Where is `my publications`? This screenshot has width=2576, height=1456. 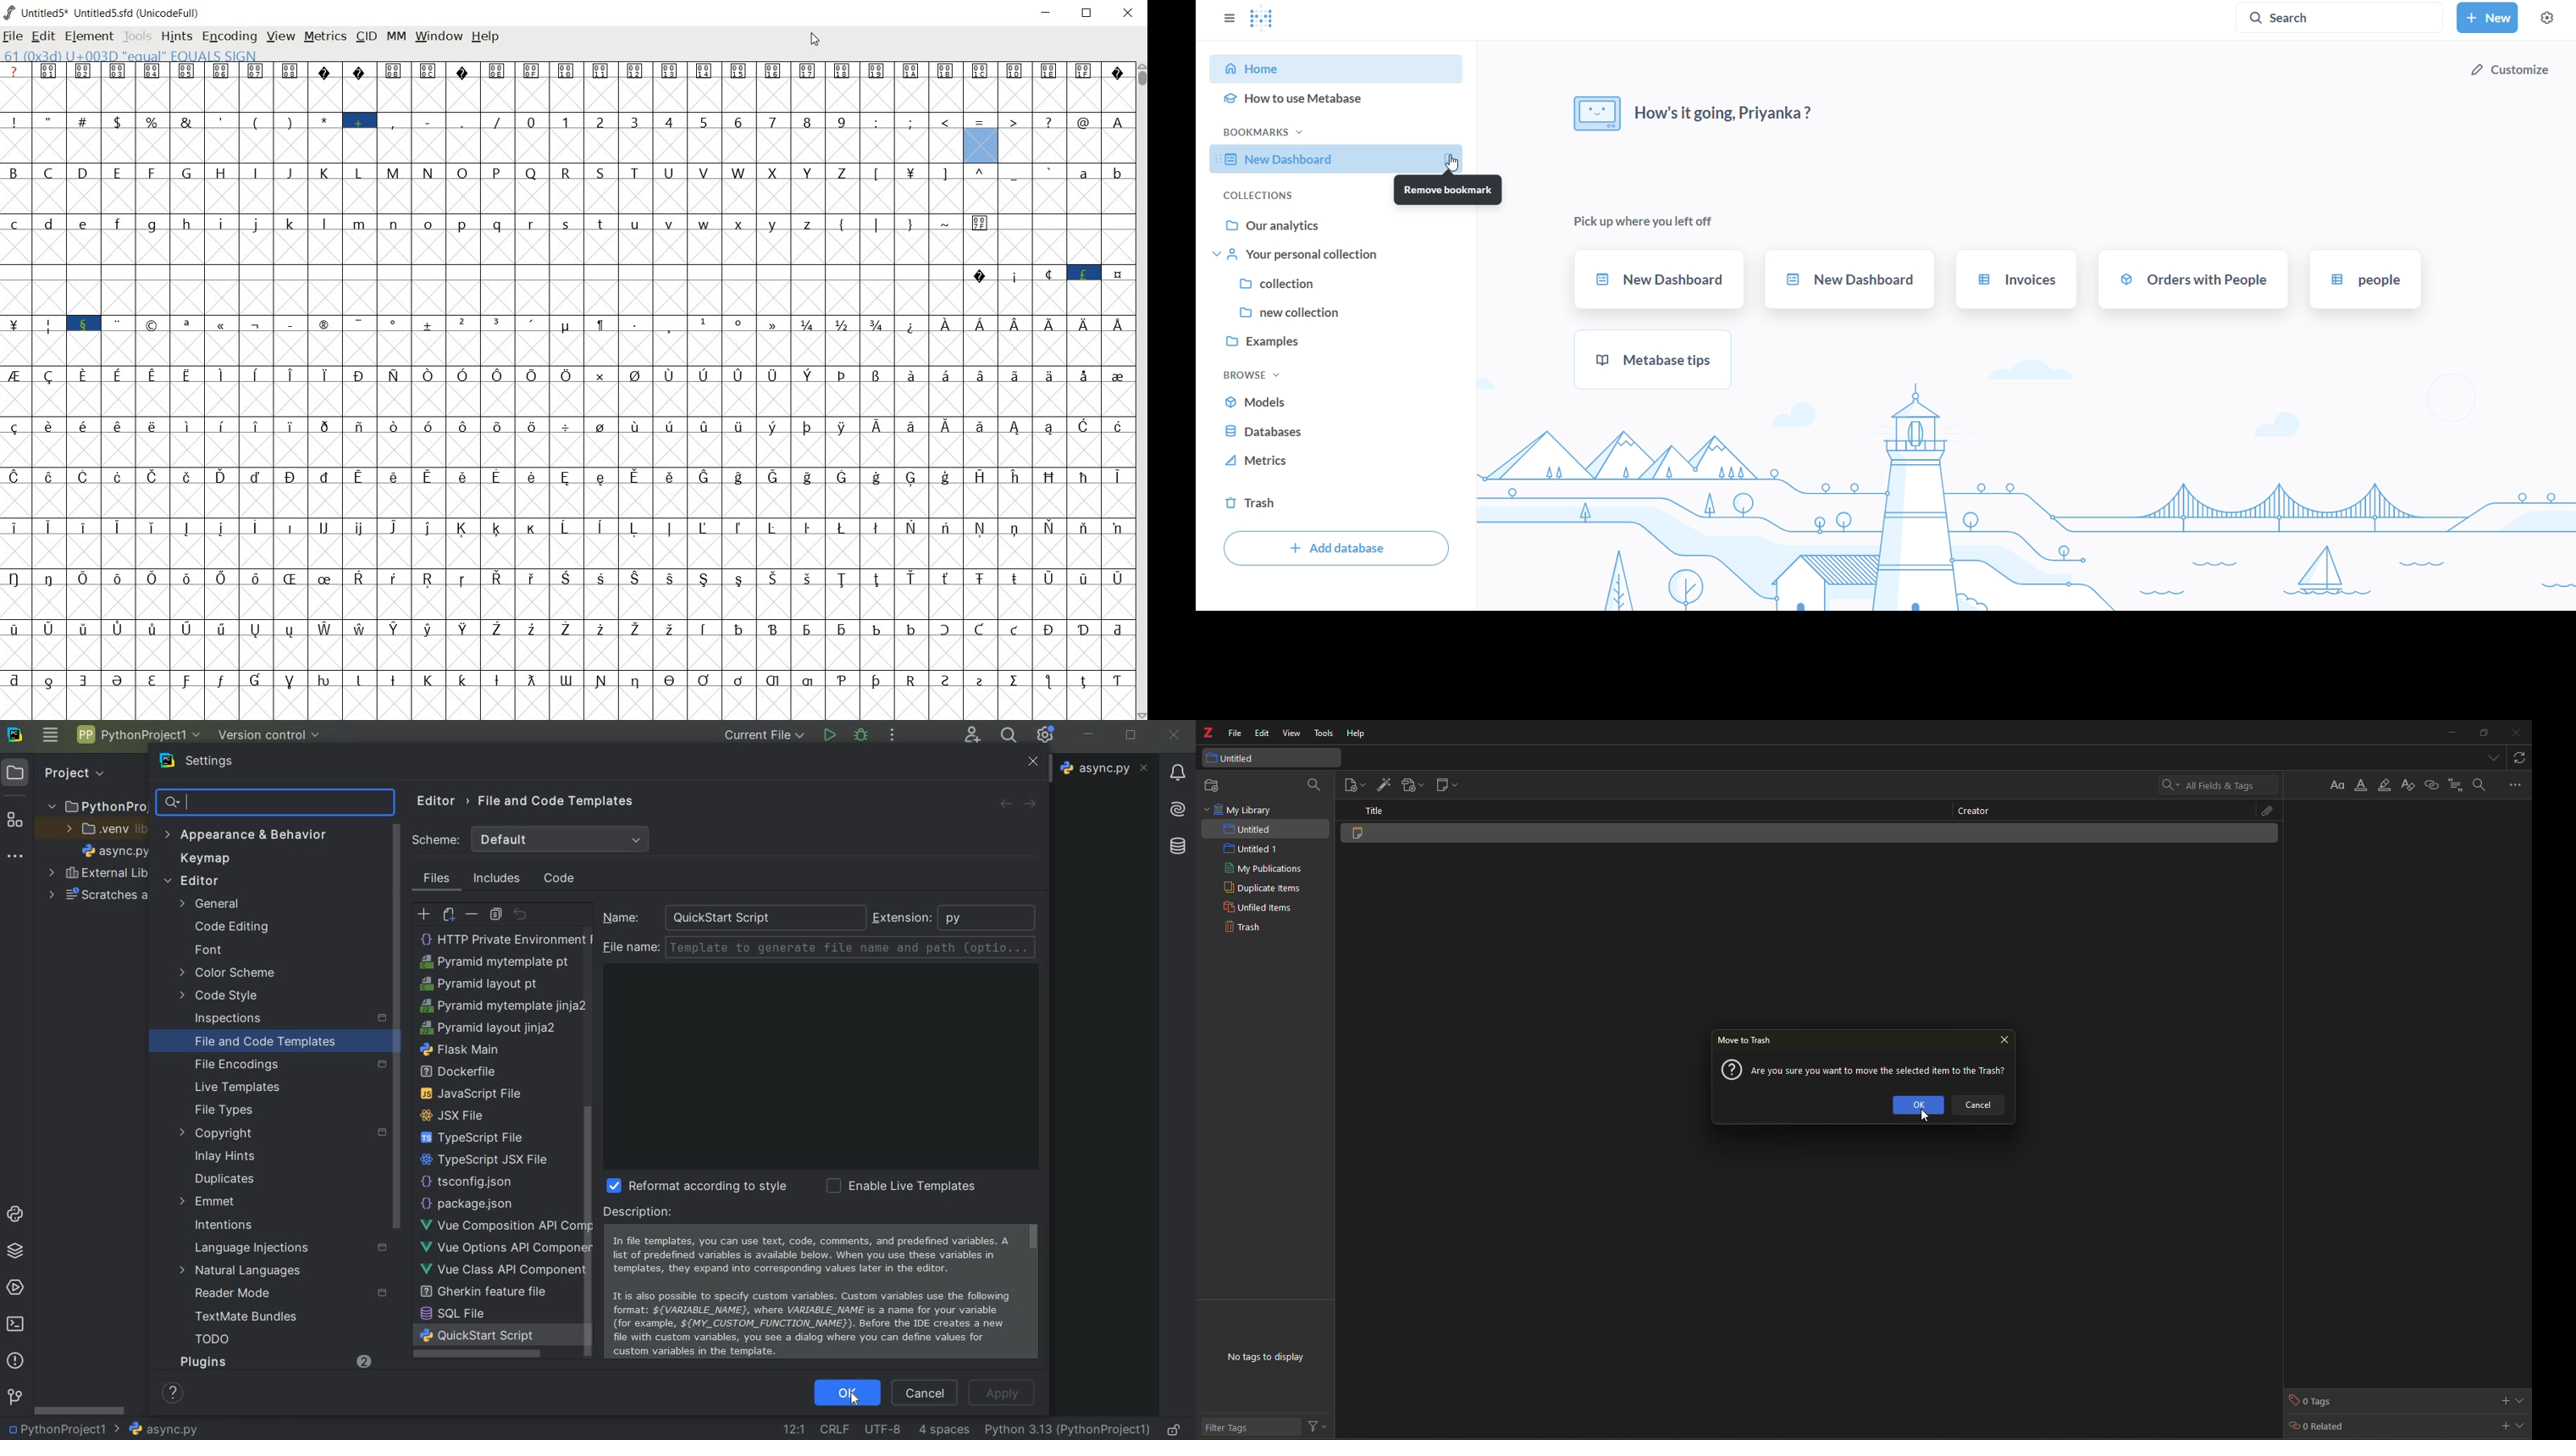
my publications is located at coordinates (1267, 870).